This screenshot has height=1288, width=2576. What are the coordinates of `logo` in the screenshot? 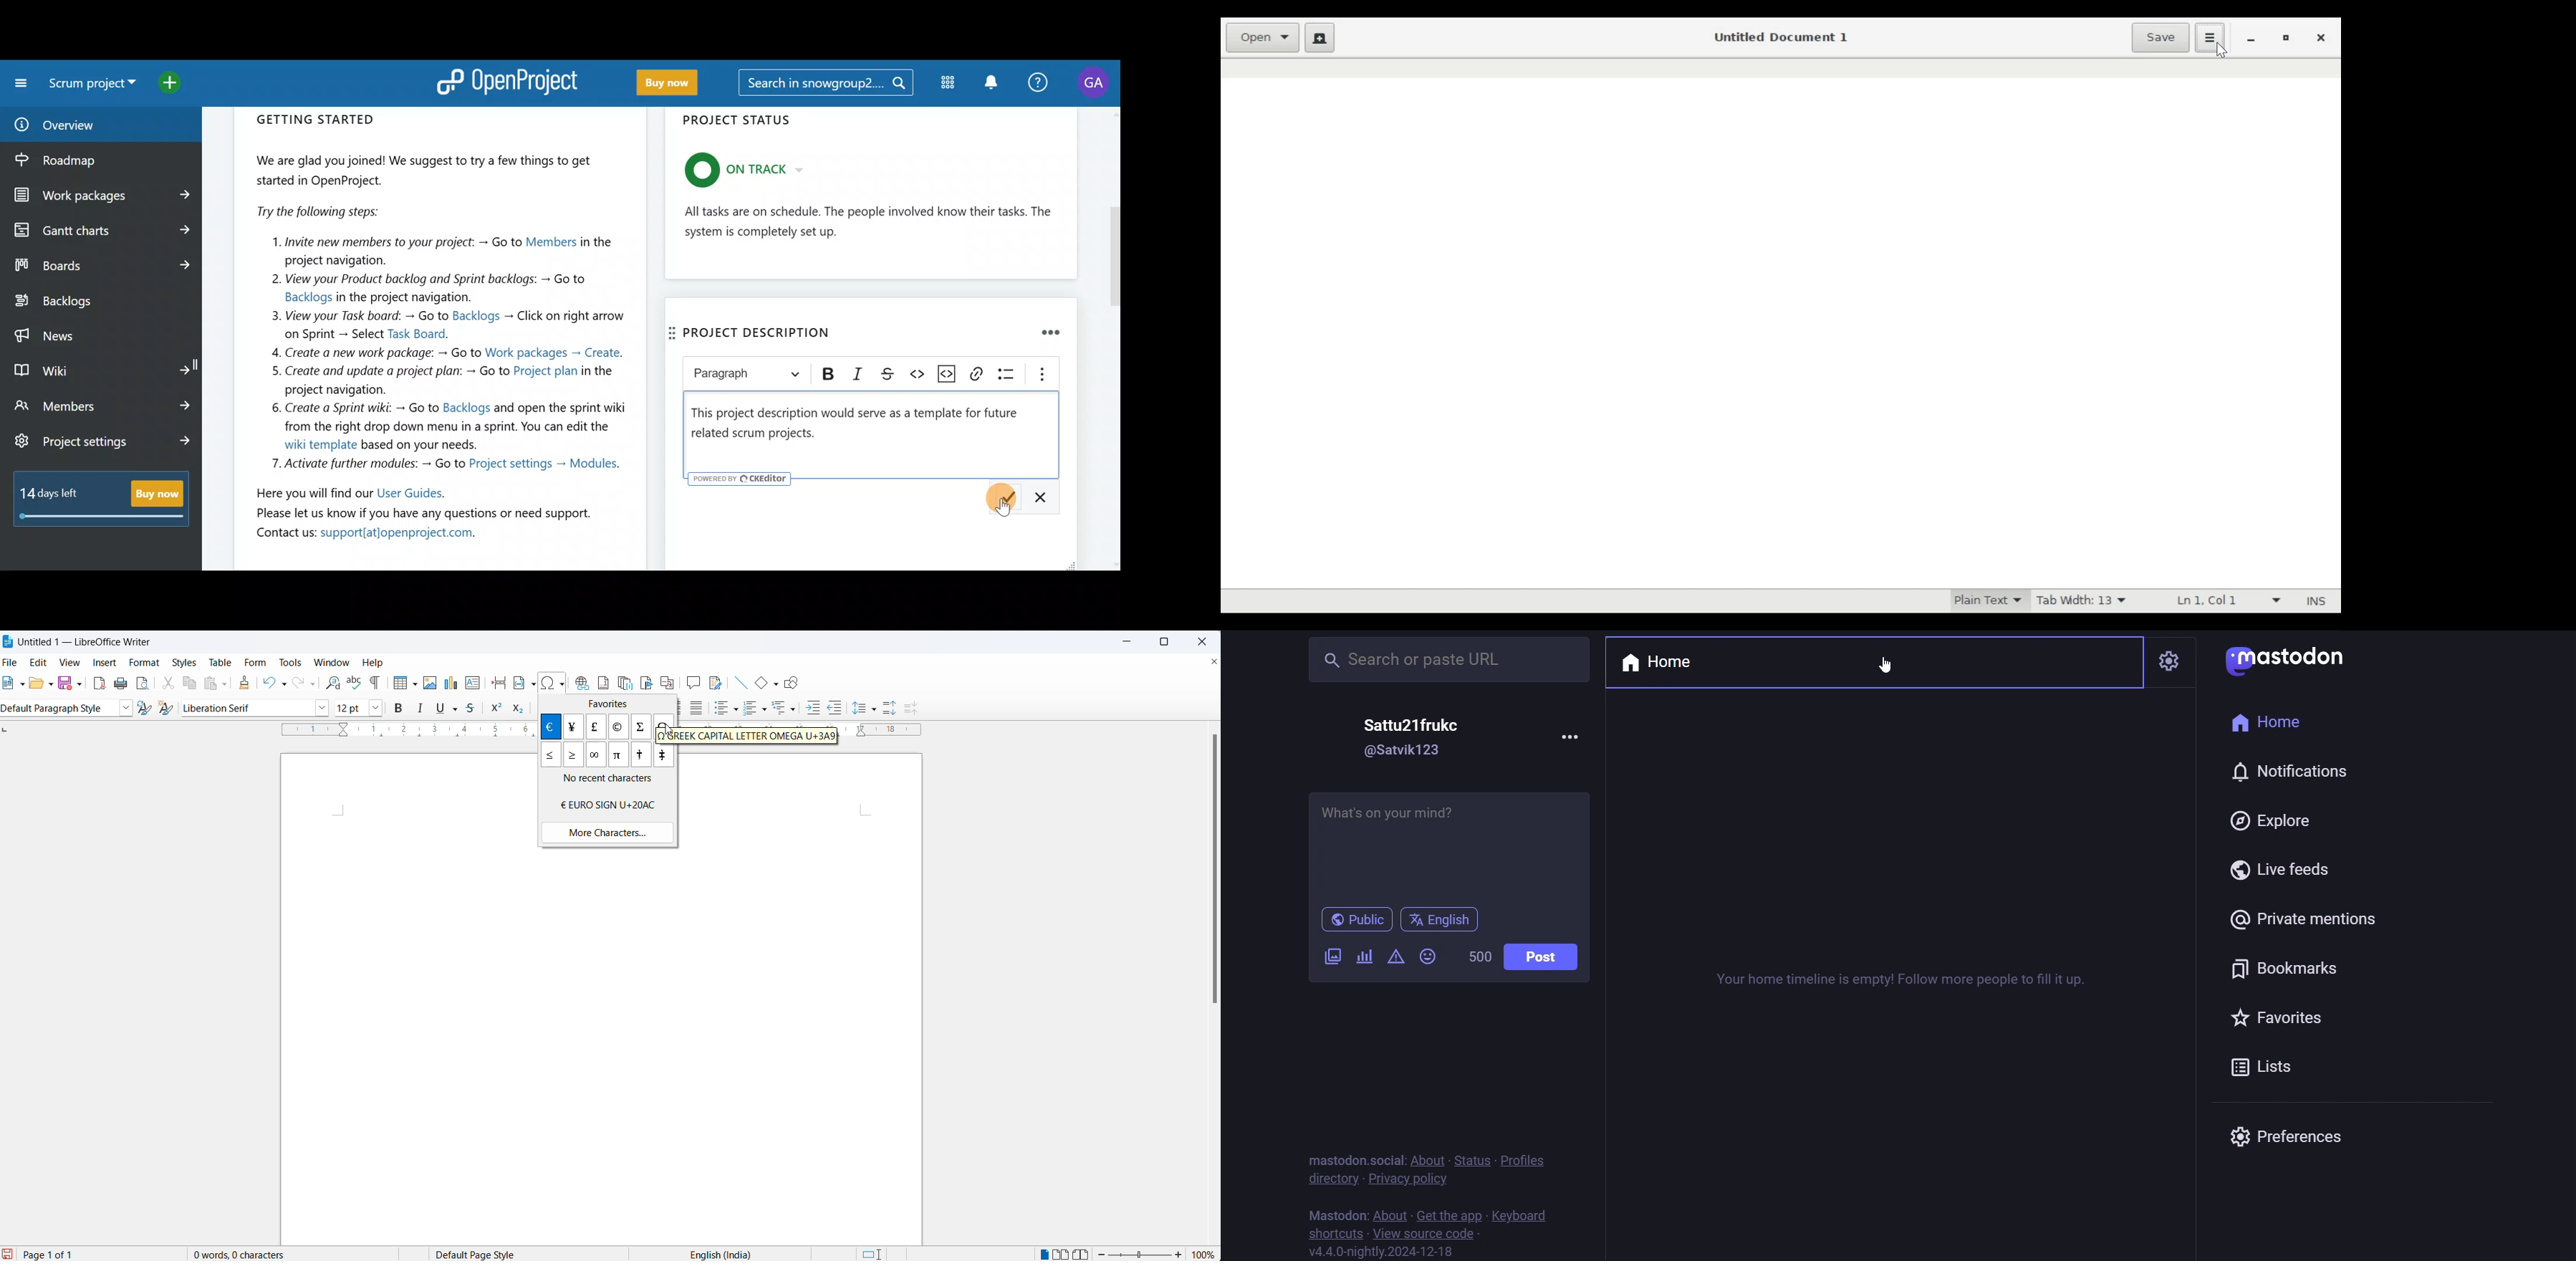 It's located at (2289, 662).